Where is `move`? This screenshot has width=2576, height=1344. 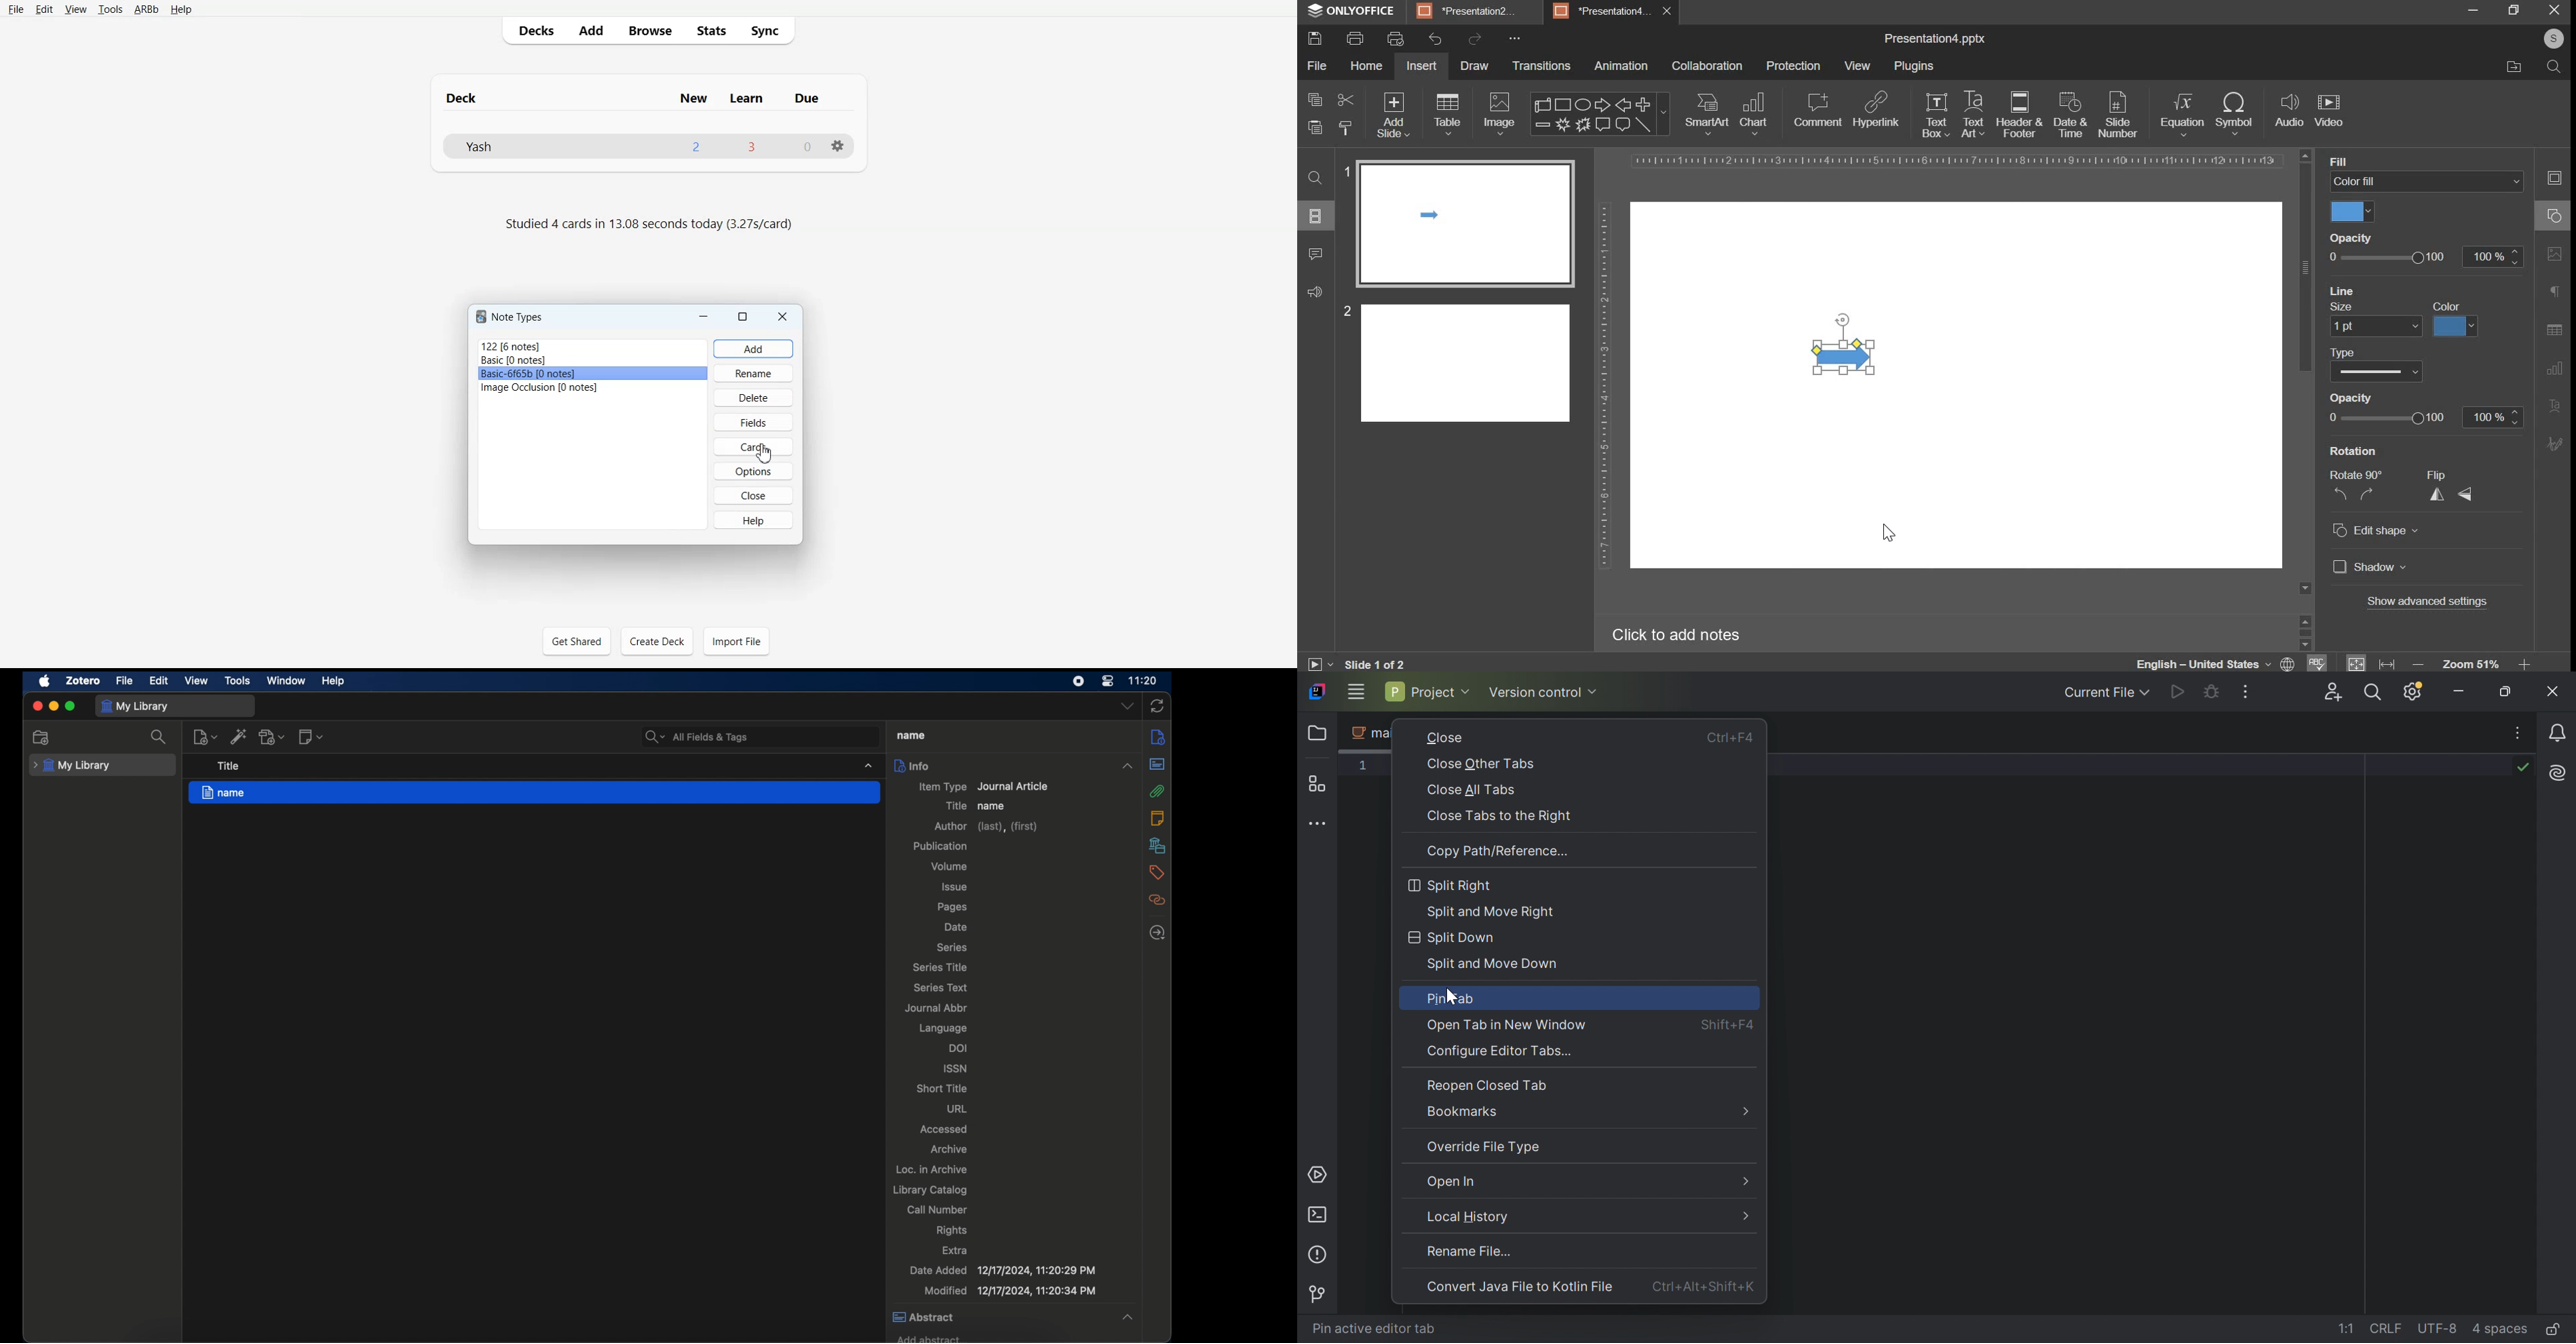 move is located at coordinates (2511, 68).